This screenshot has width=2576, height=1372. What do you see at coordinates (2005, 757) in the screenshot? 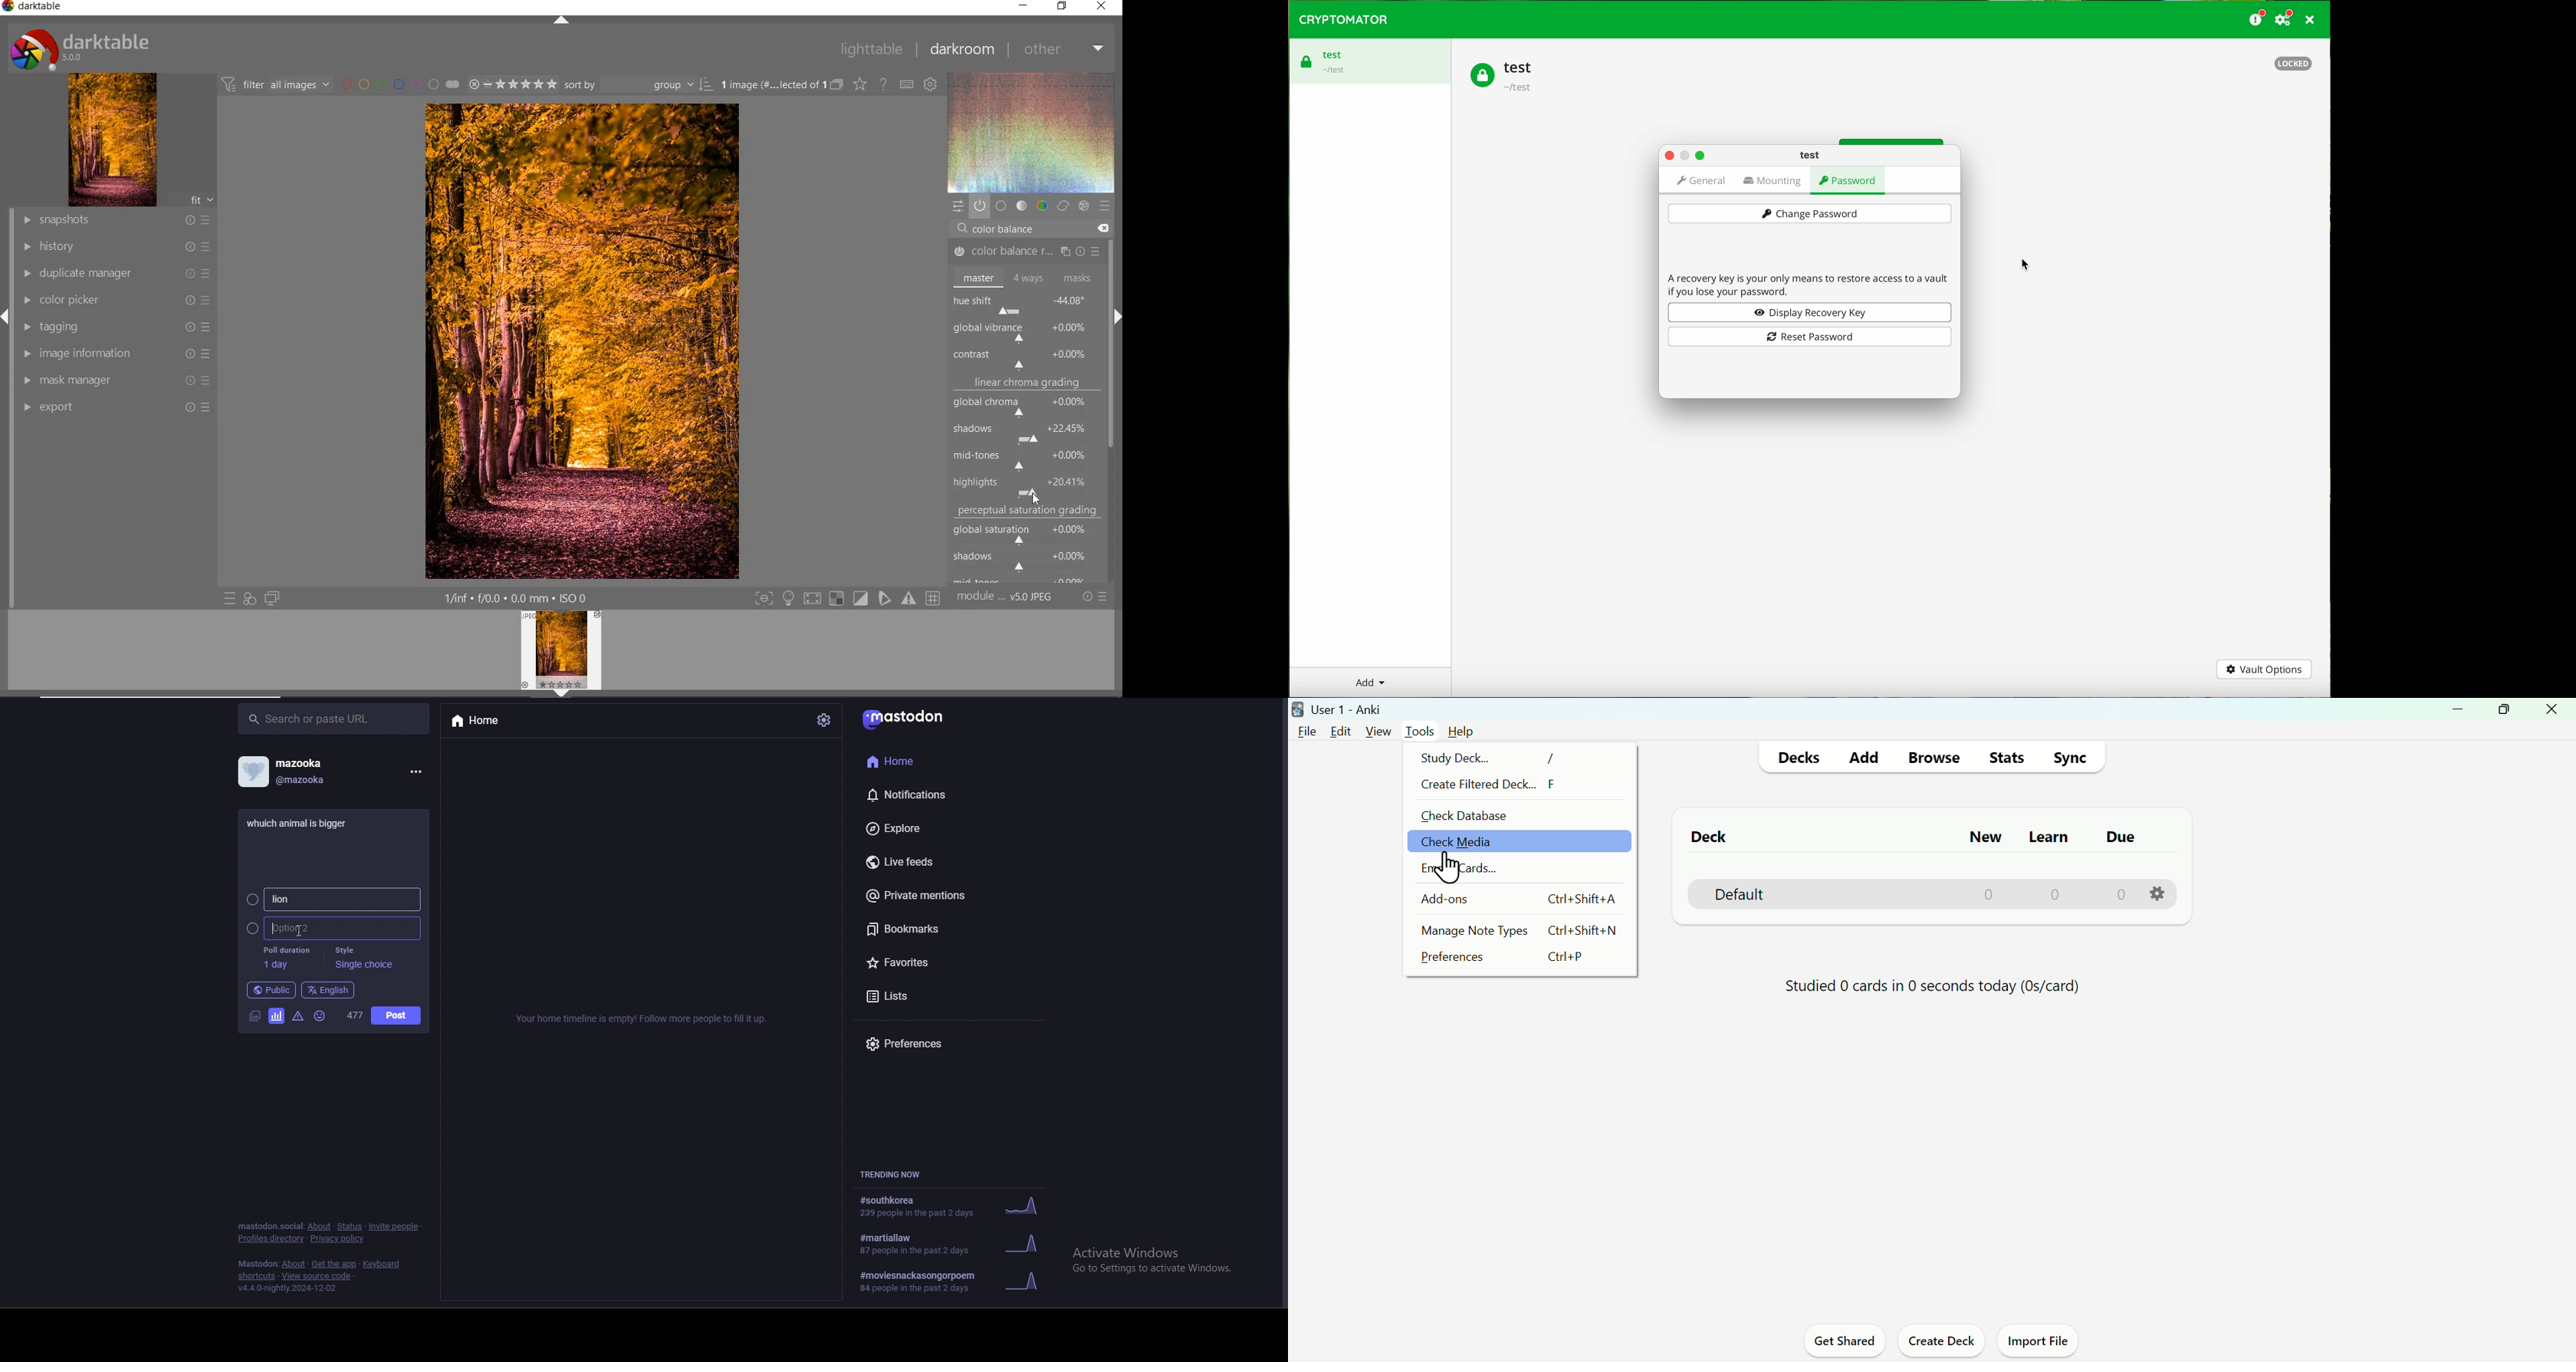
I see `stats` at bounding box center [2005, 757].